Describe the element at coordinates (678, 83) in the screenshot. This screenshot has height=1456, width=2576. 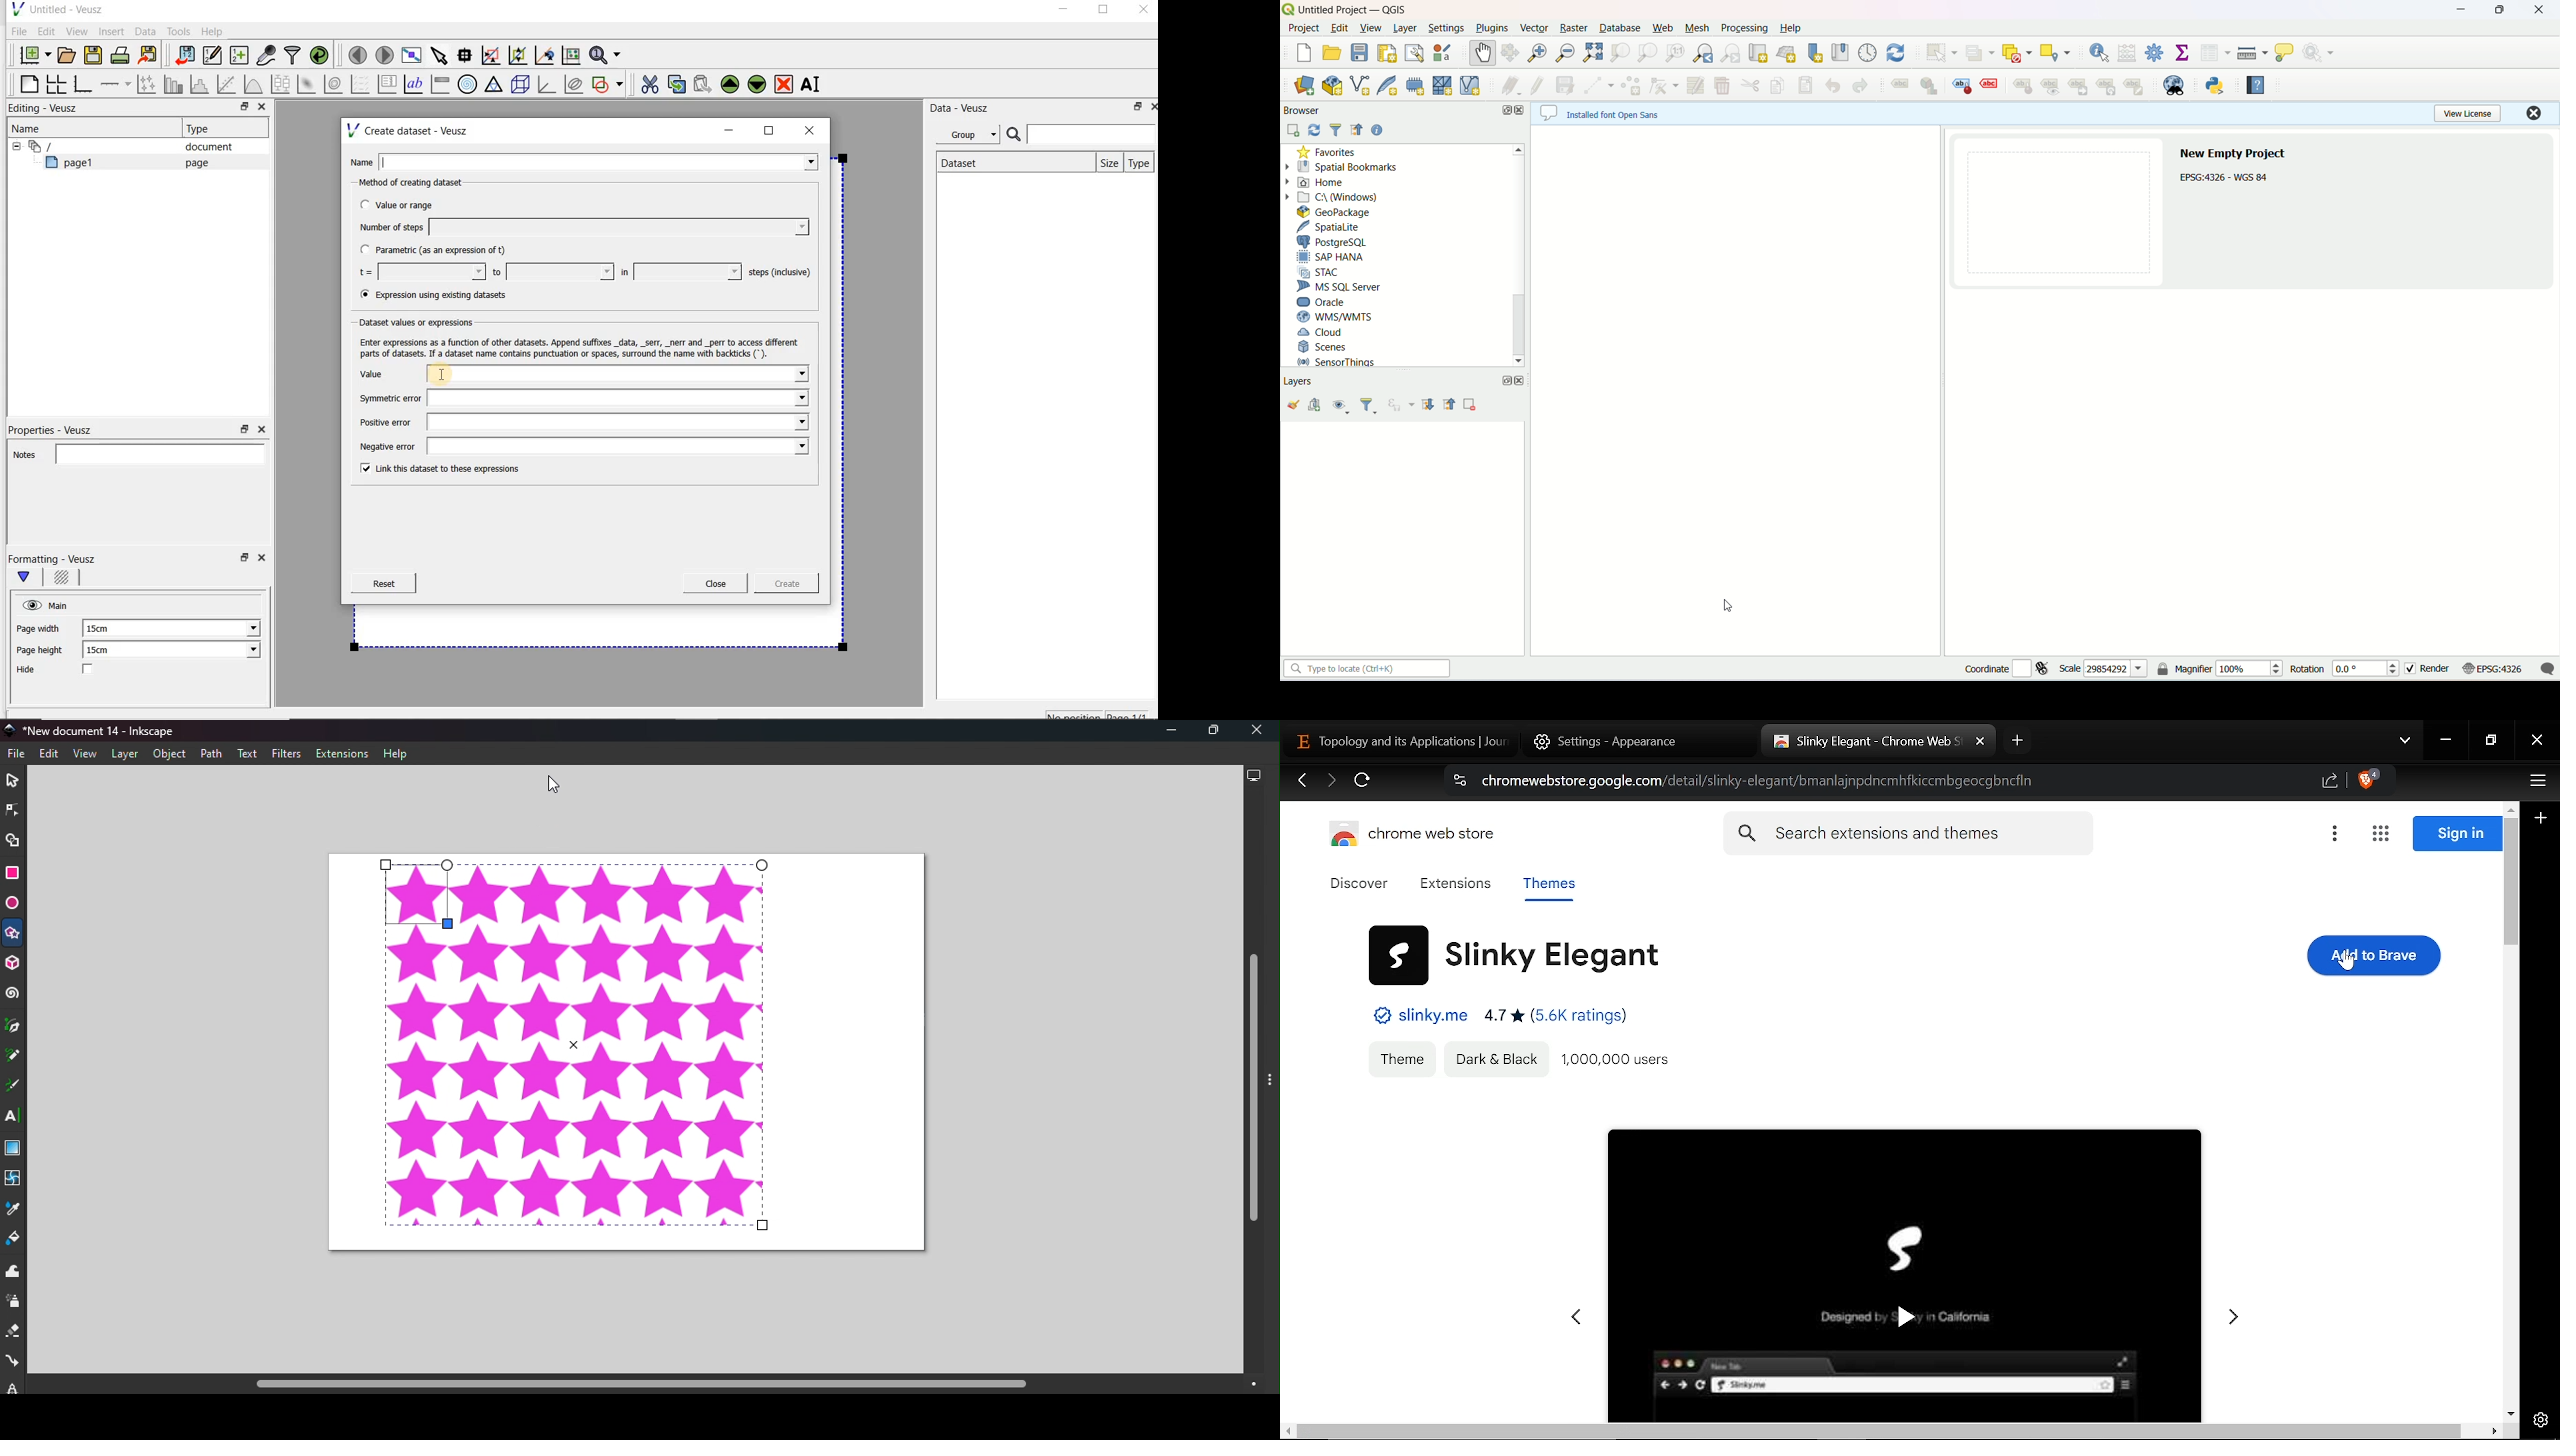
I see `copy the selected widget` at that location.